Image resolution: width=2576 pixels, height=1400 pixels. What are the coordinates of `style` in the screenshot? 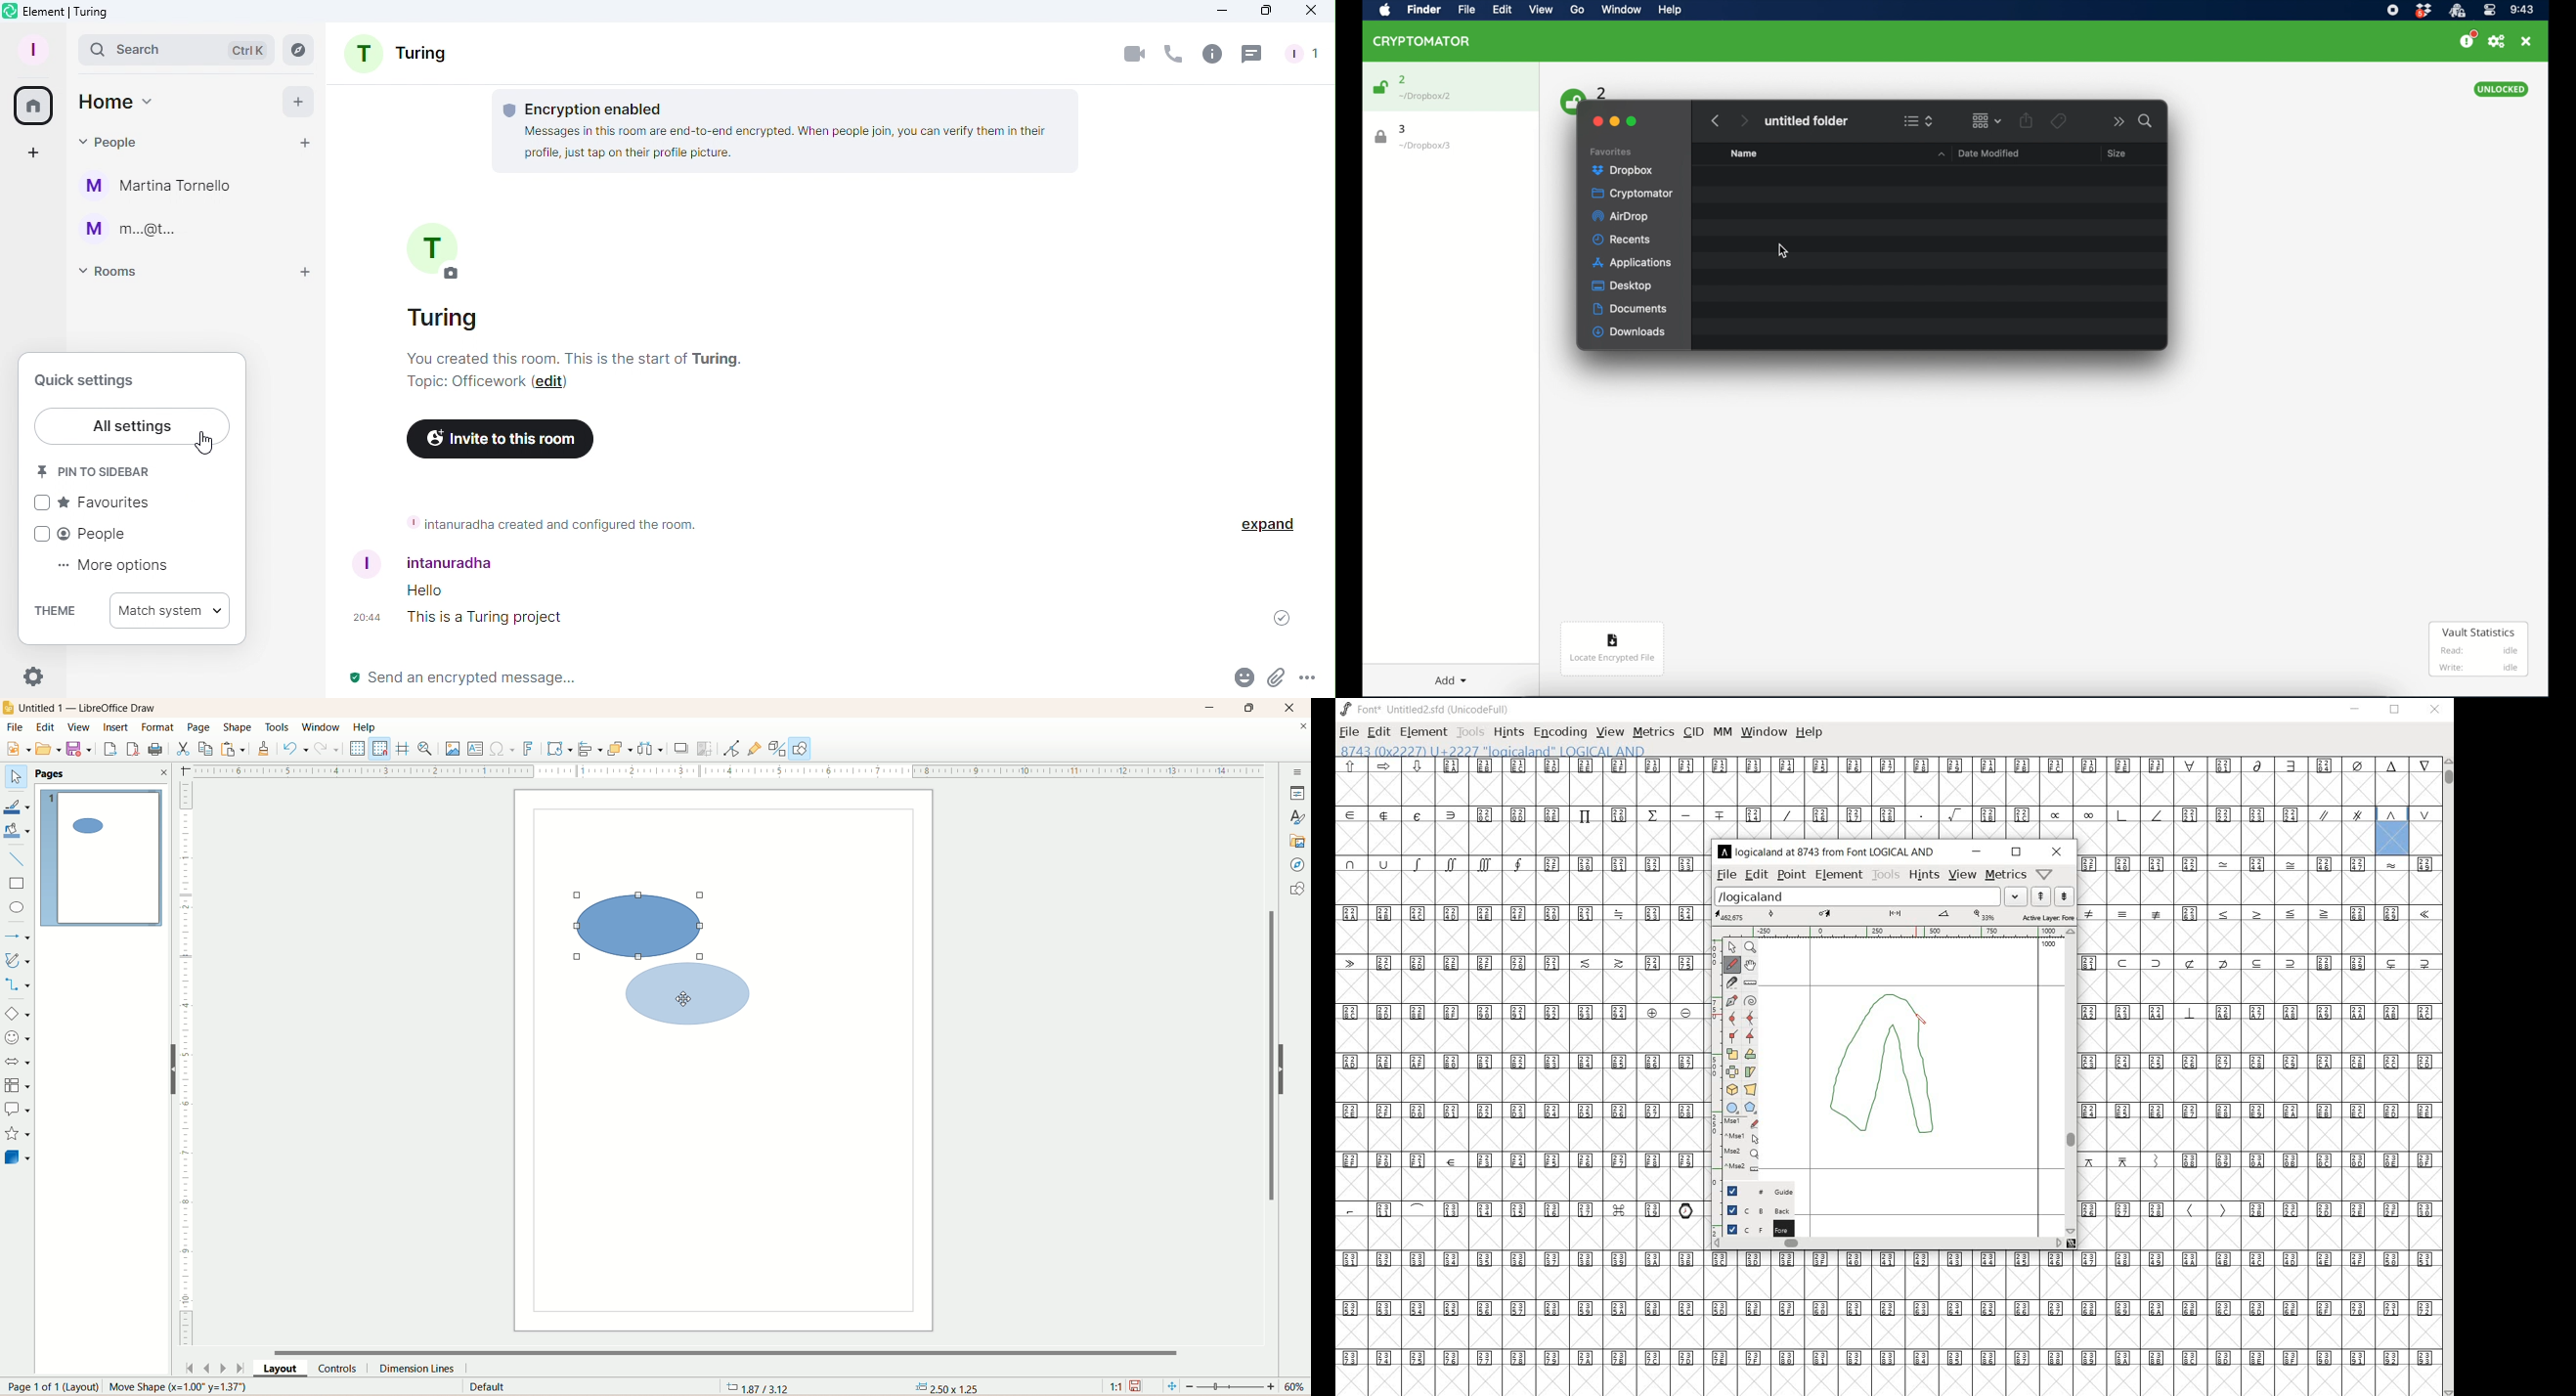 It's located at (1298, 815).